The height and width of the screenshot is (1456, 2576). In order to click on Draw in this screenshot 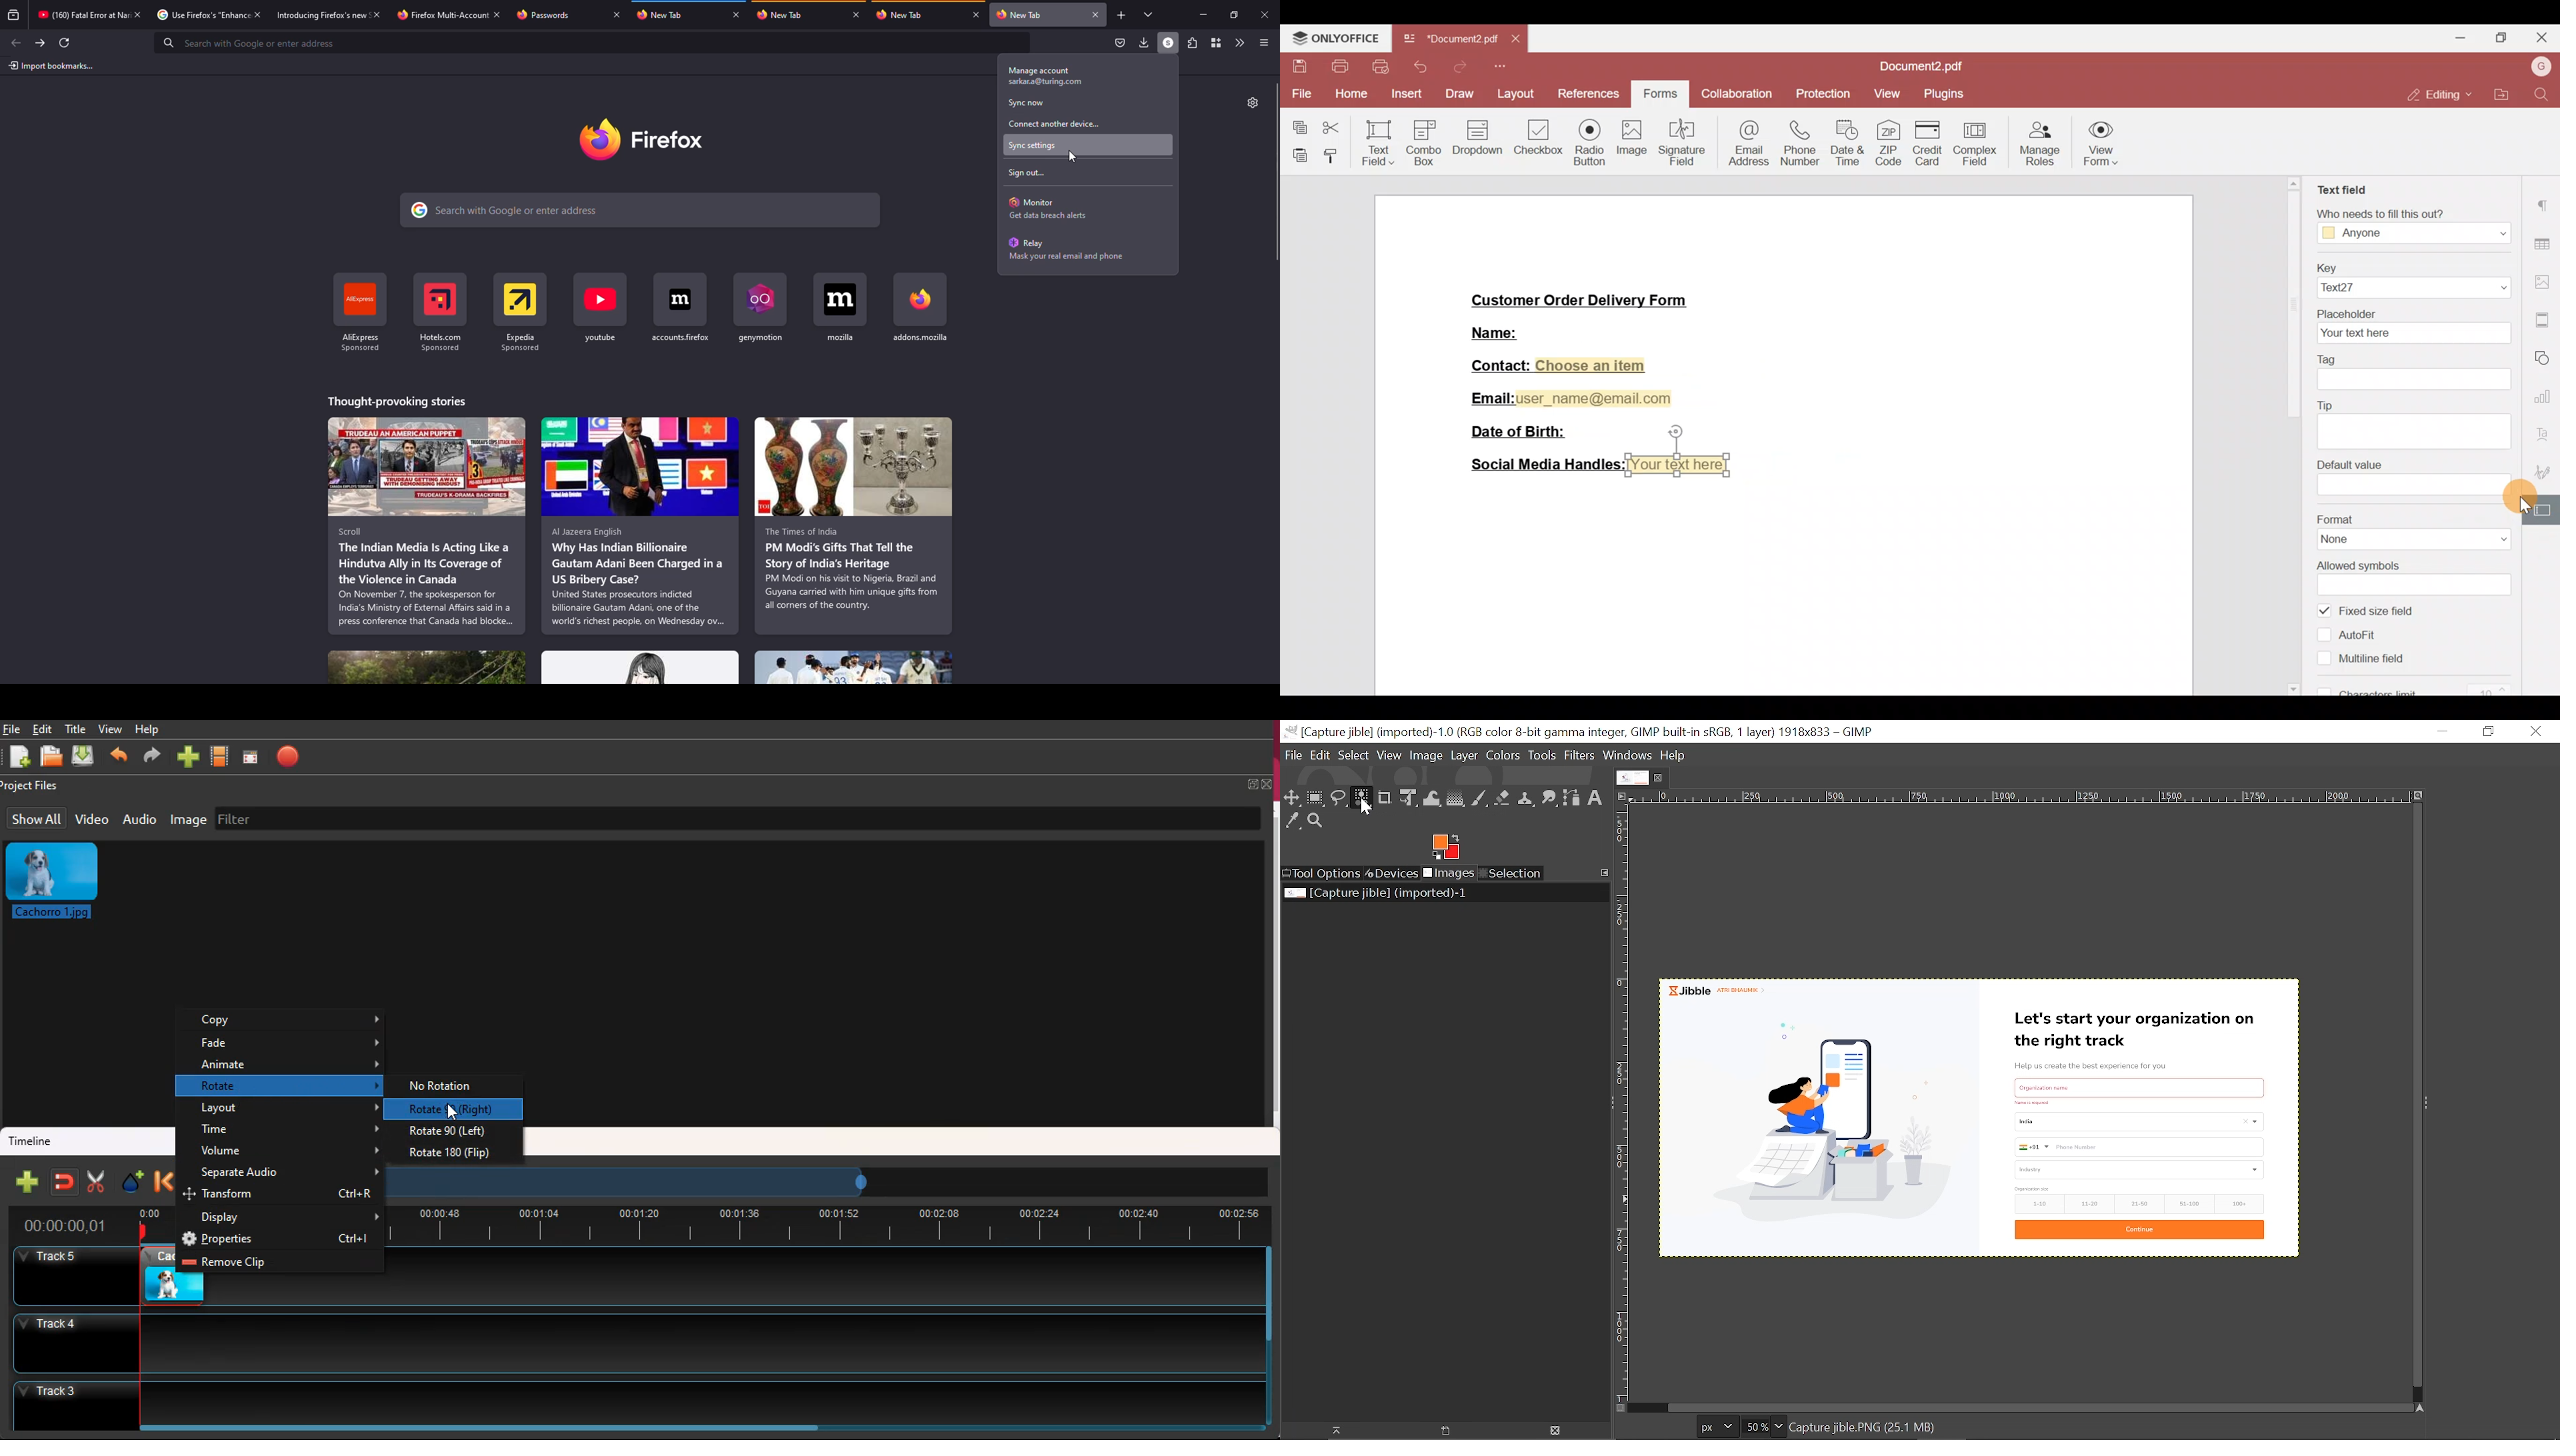, I will do `click(1459, 93)`.